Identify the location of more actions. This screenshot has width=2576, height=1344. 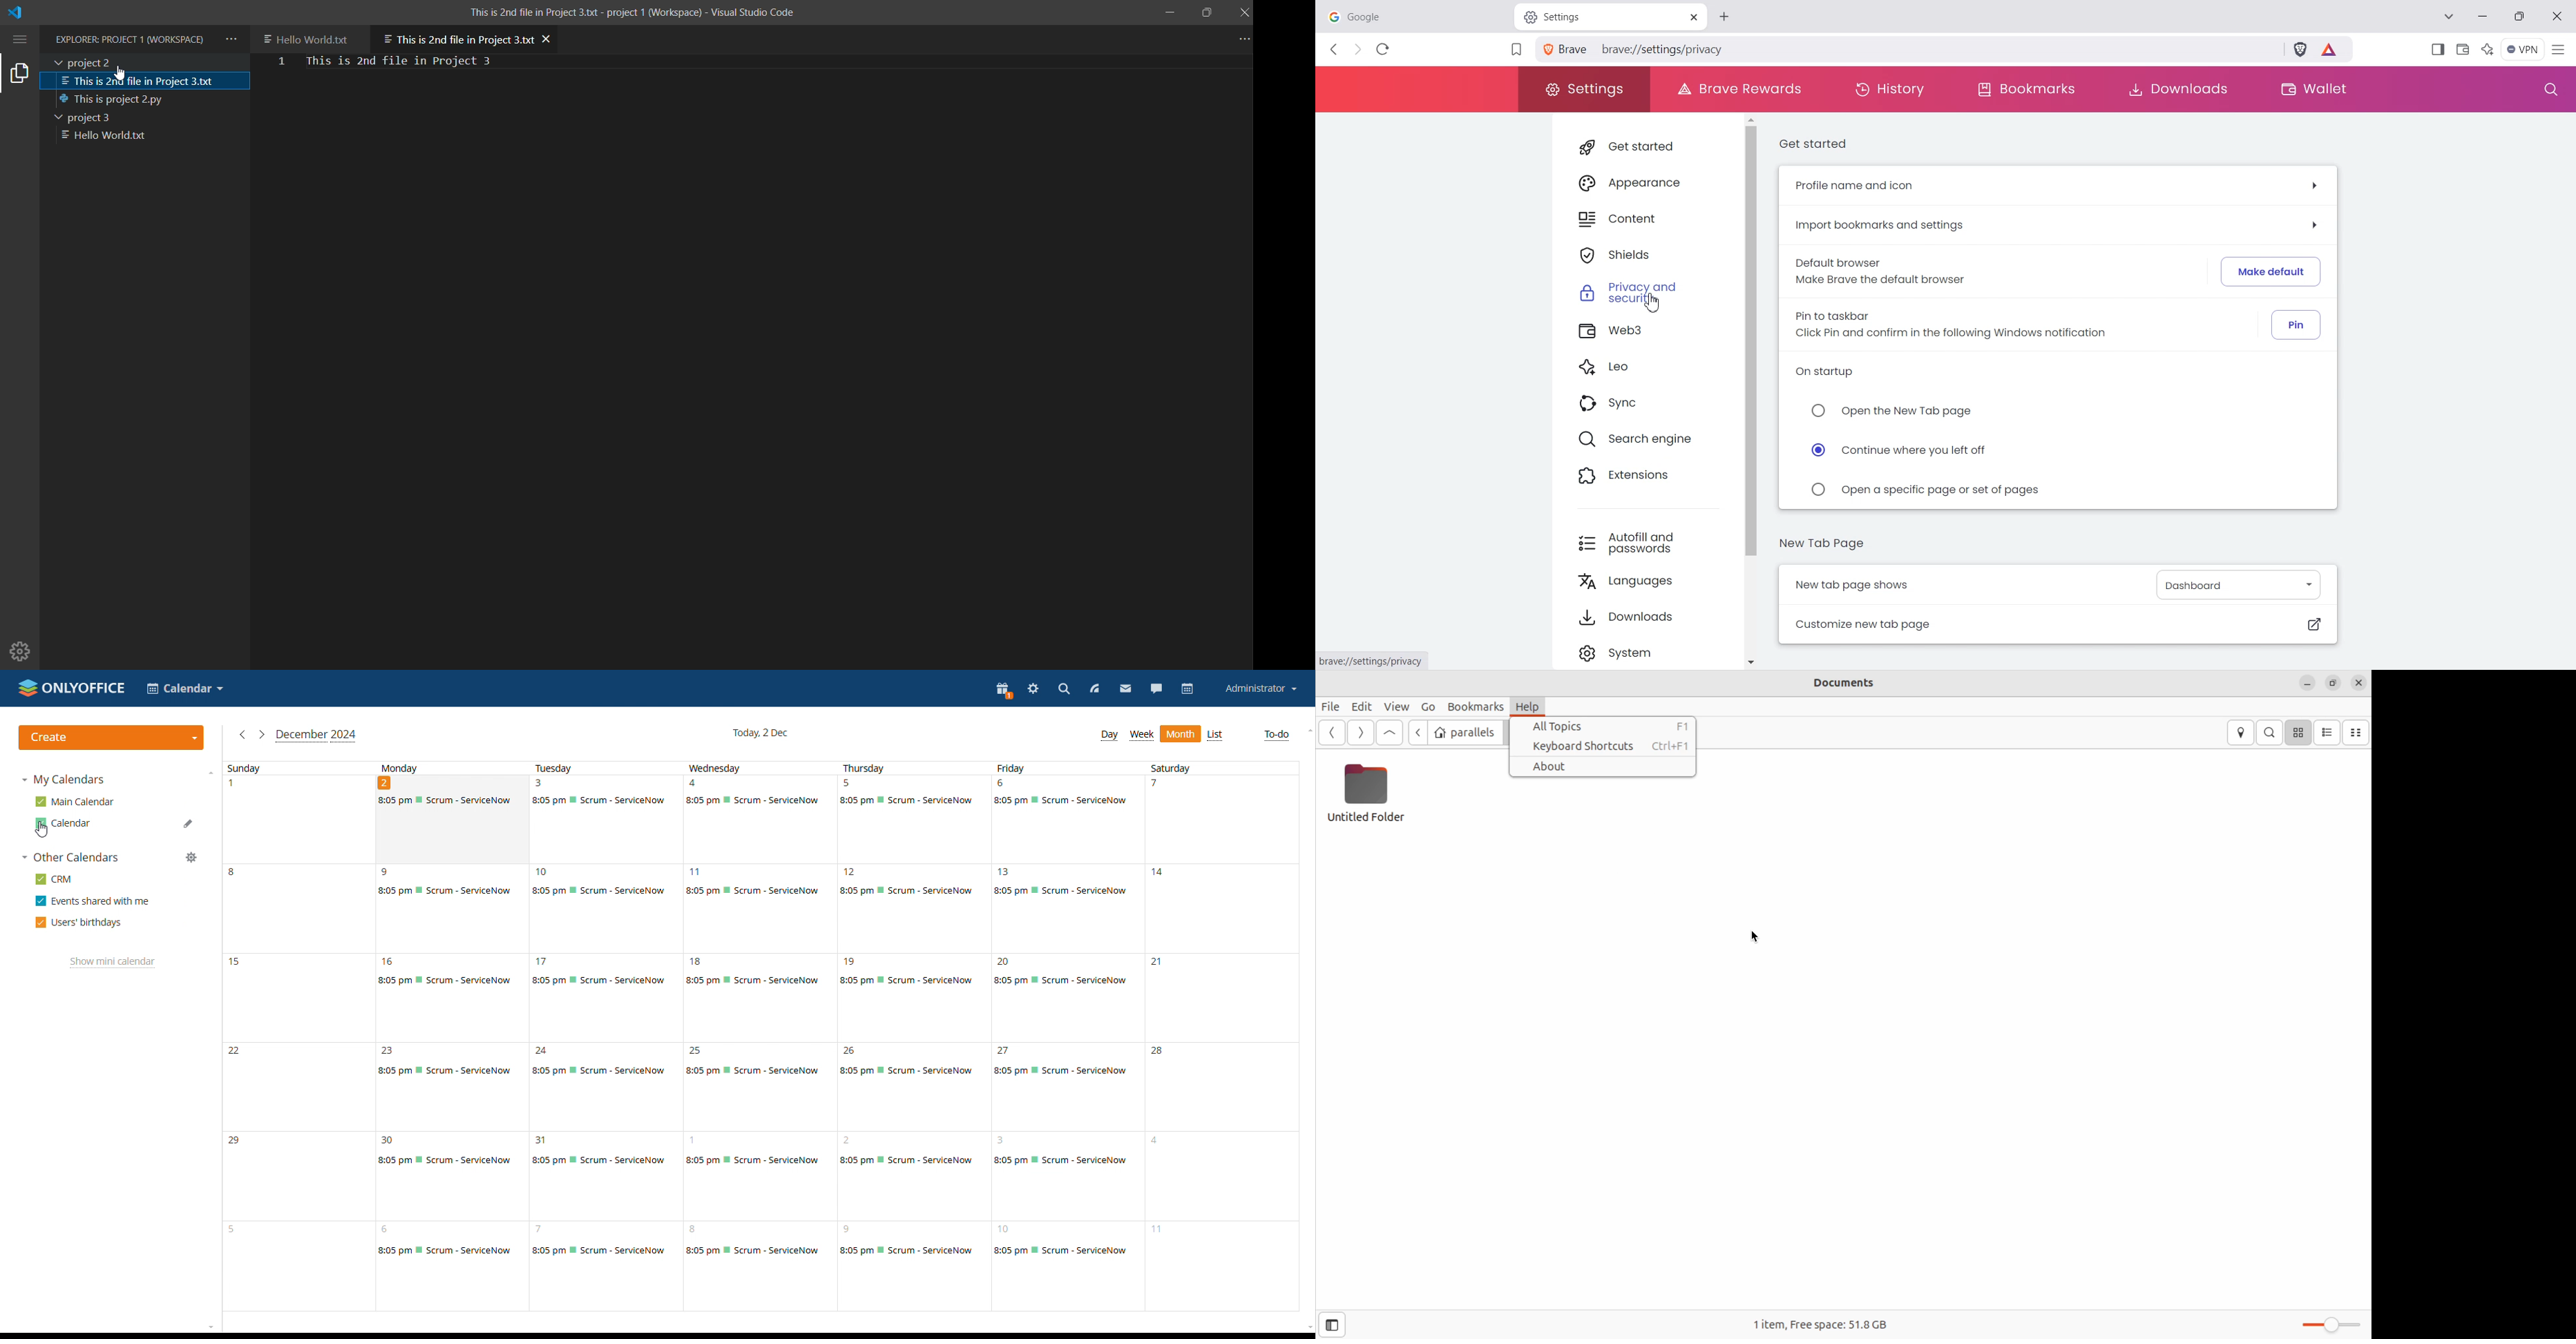
(1239, 38).